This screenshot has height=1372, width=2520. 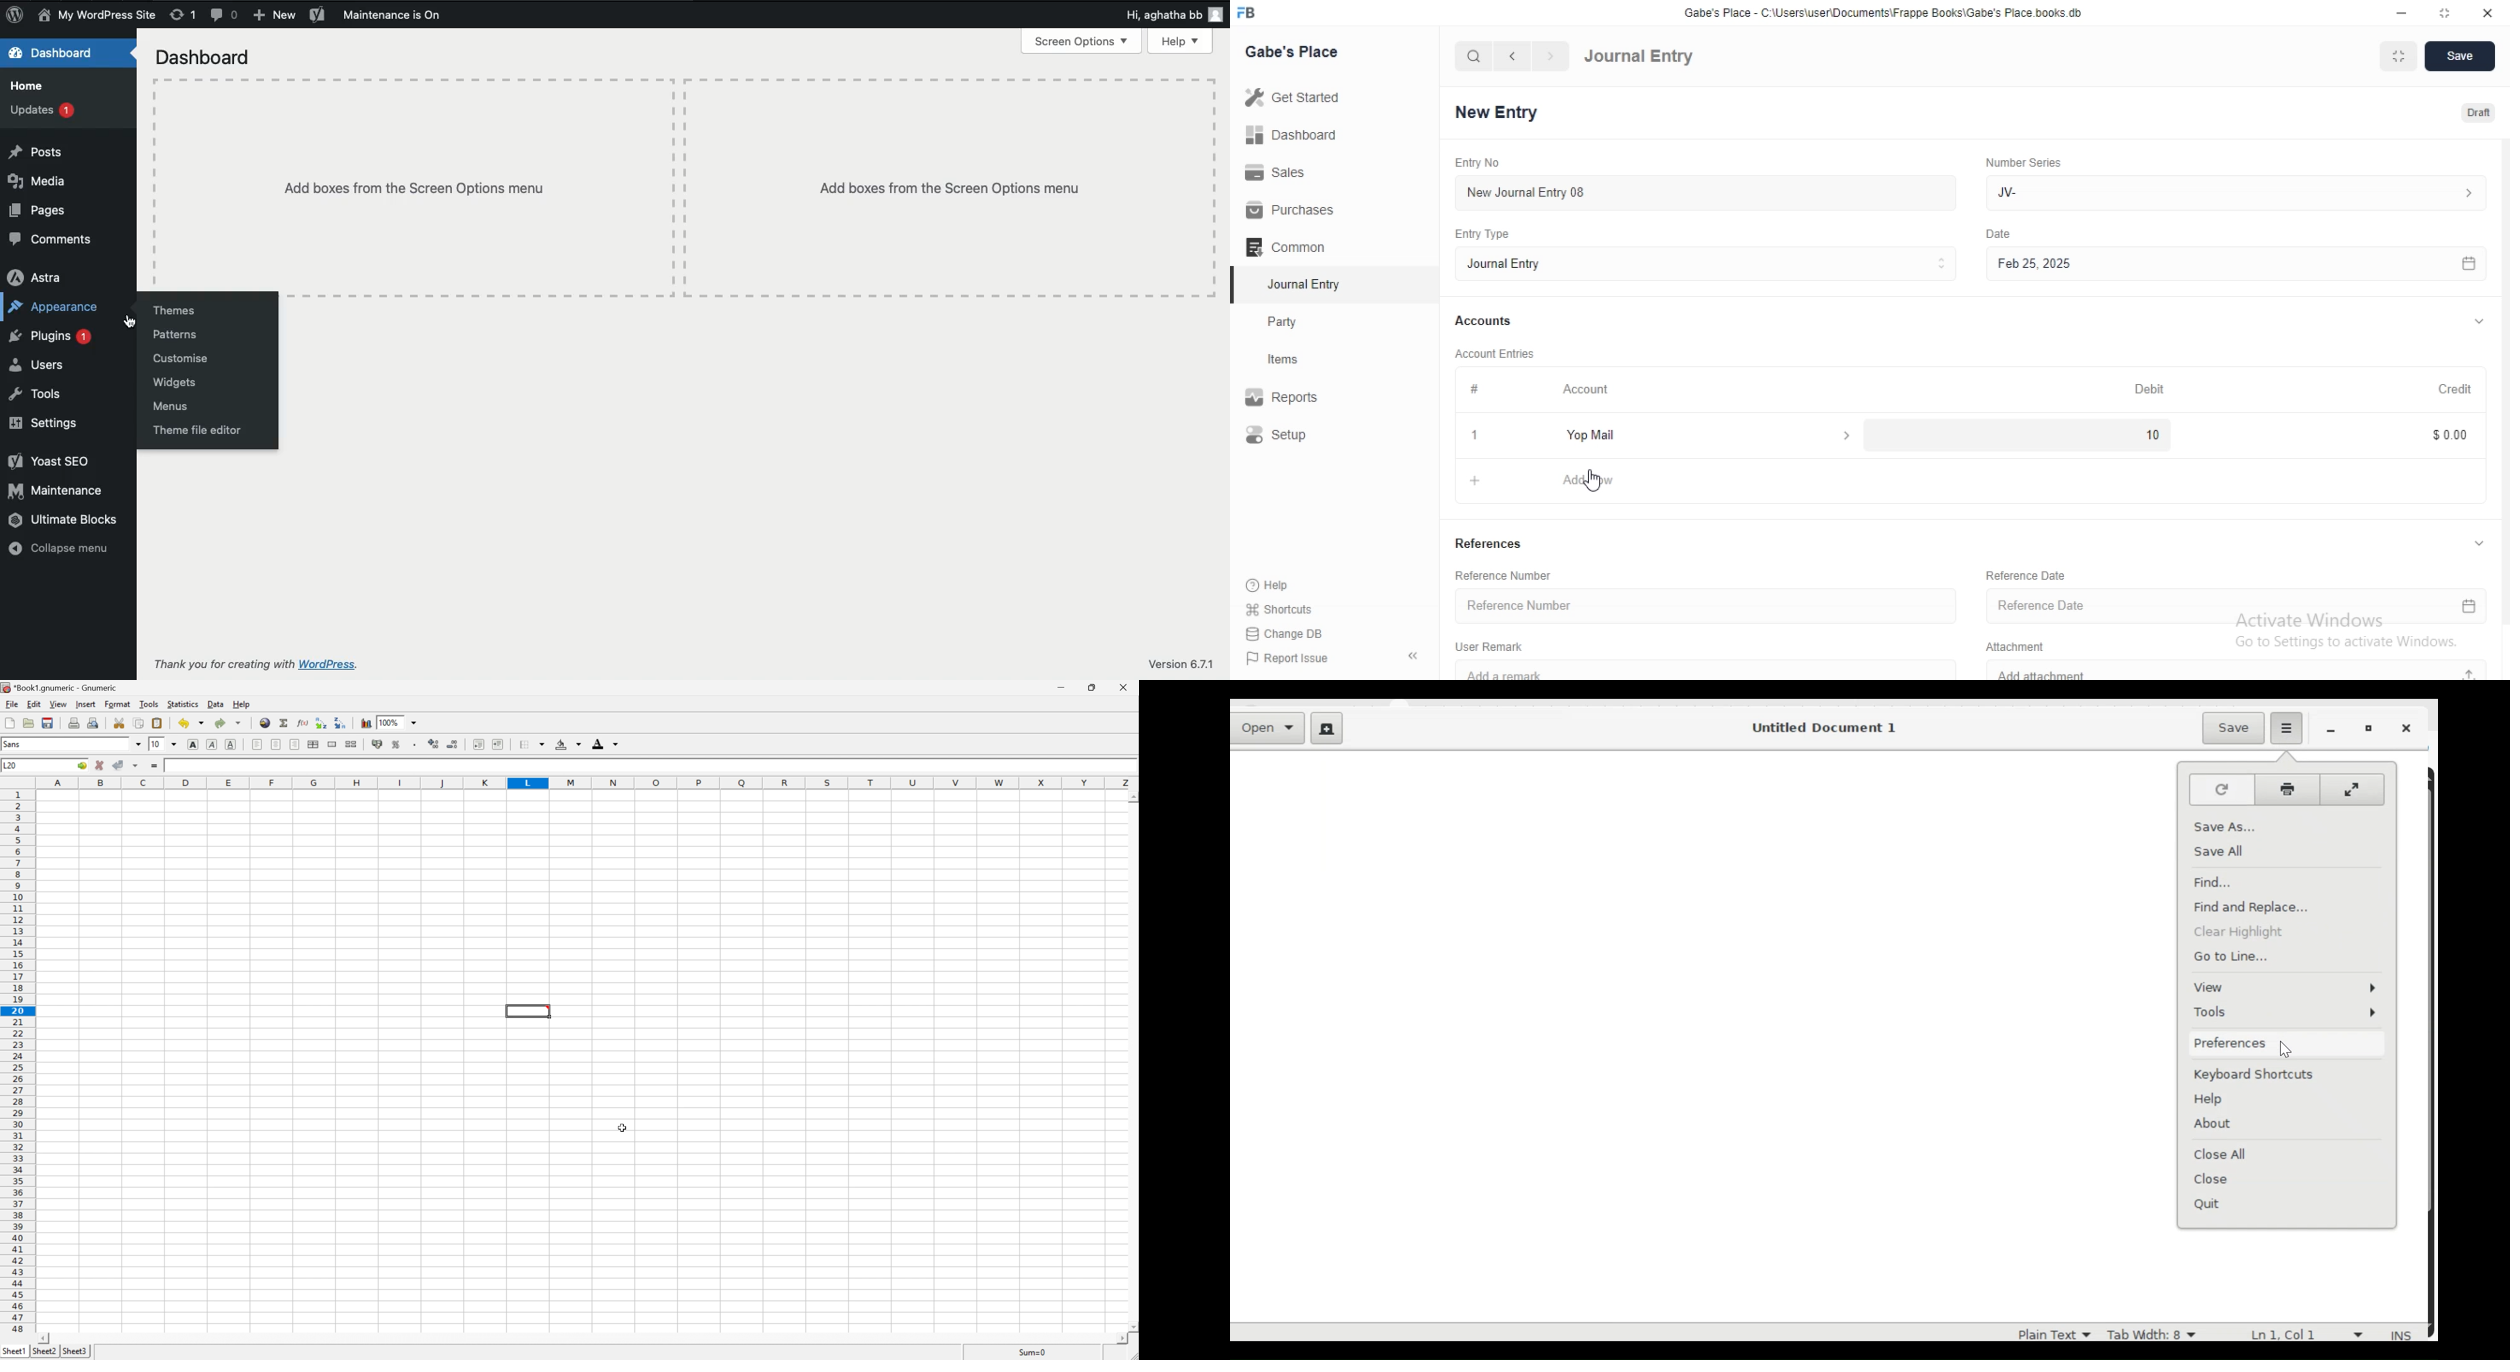 What do you see at coordinates (61, 688) in the screenshot?
I see `*Book1.gnumeric - Gnumeric` at bounding box center [61, 688].